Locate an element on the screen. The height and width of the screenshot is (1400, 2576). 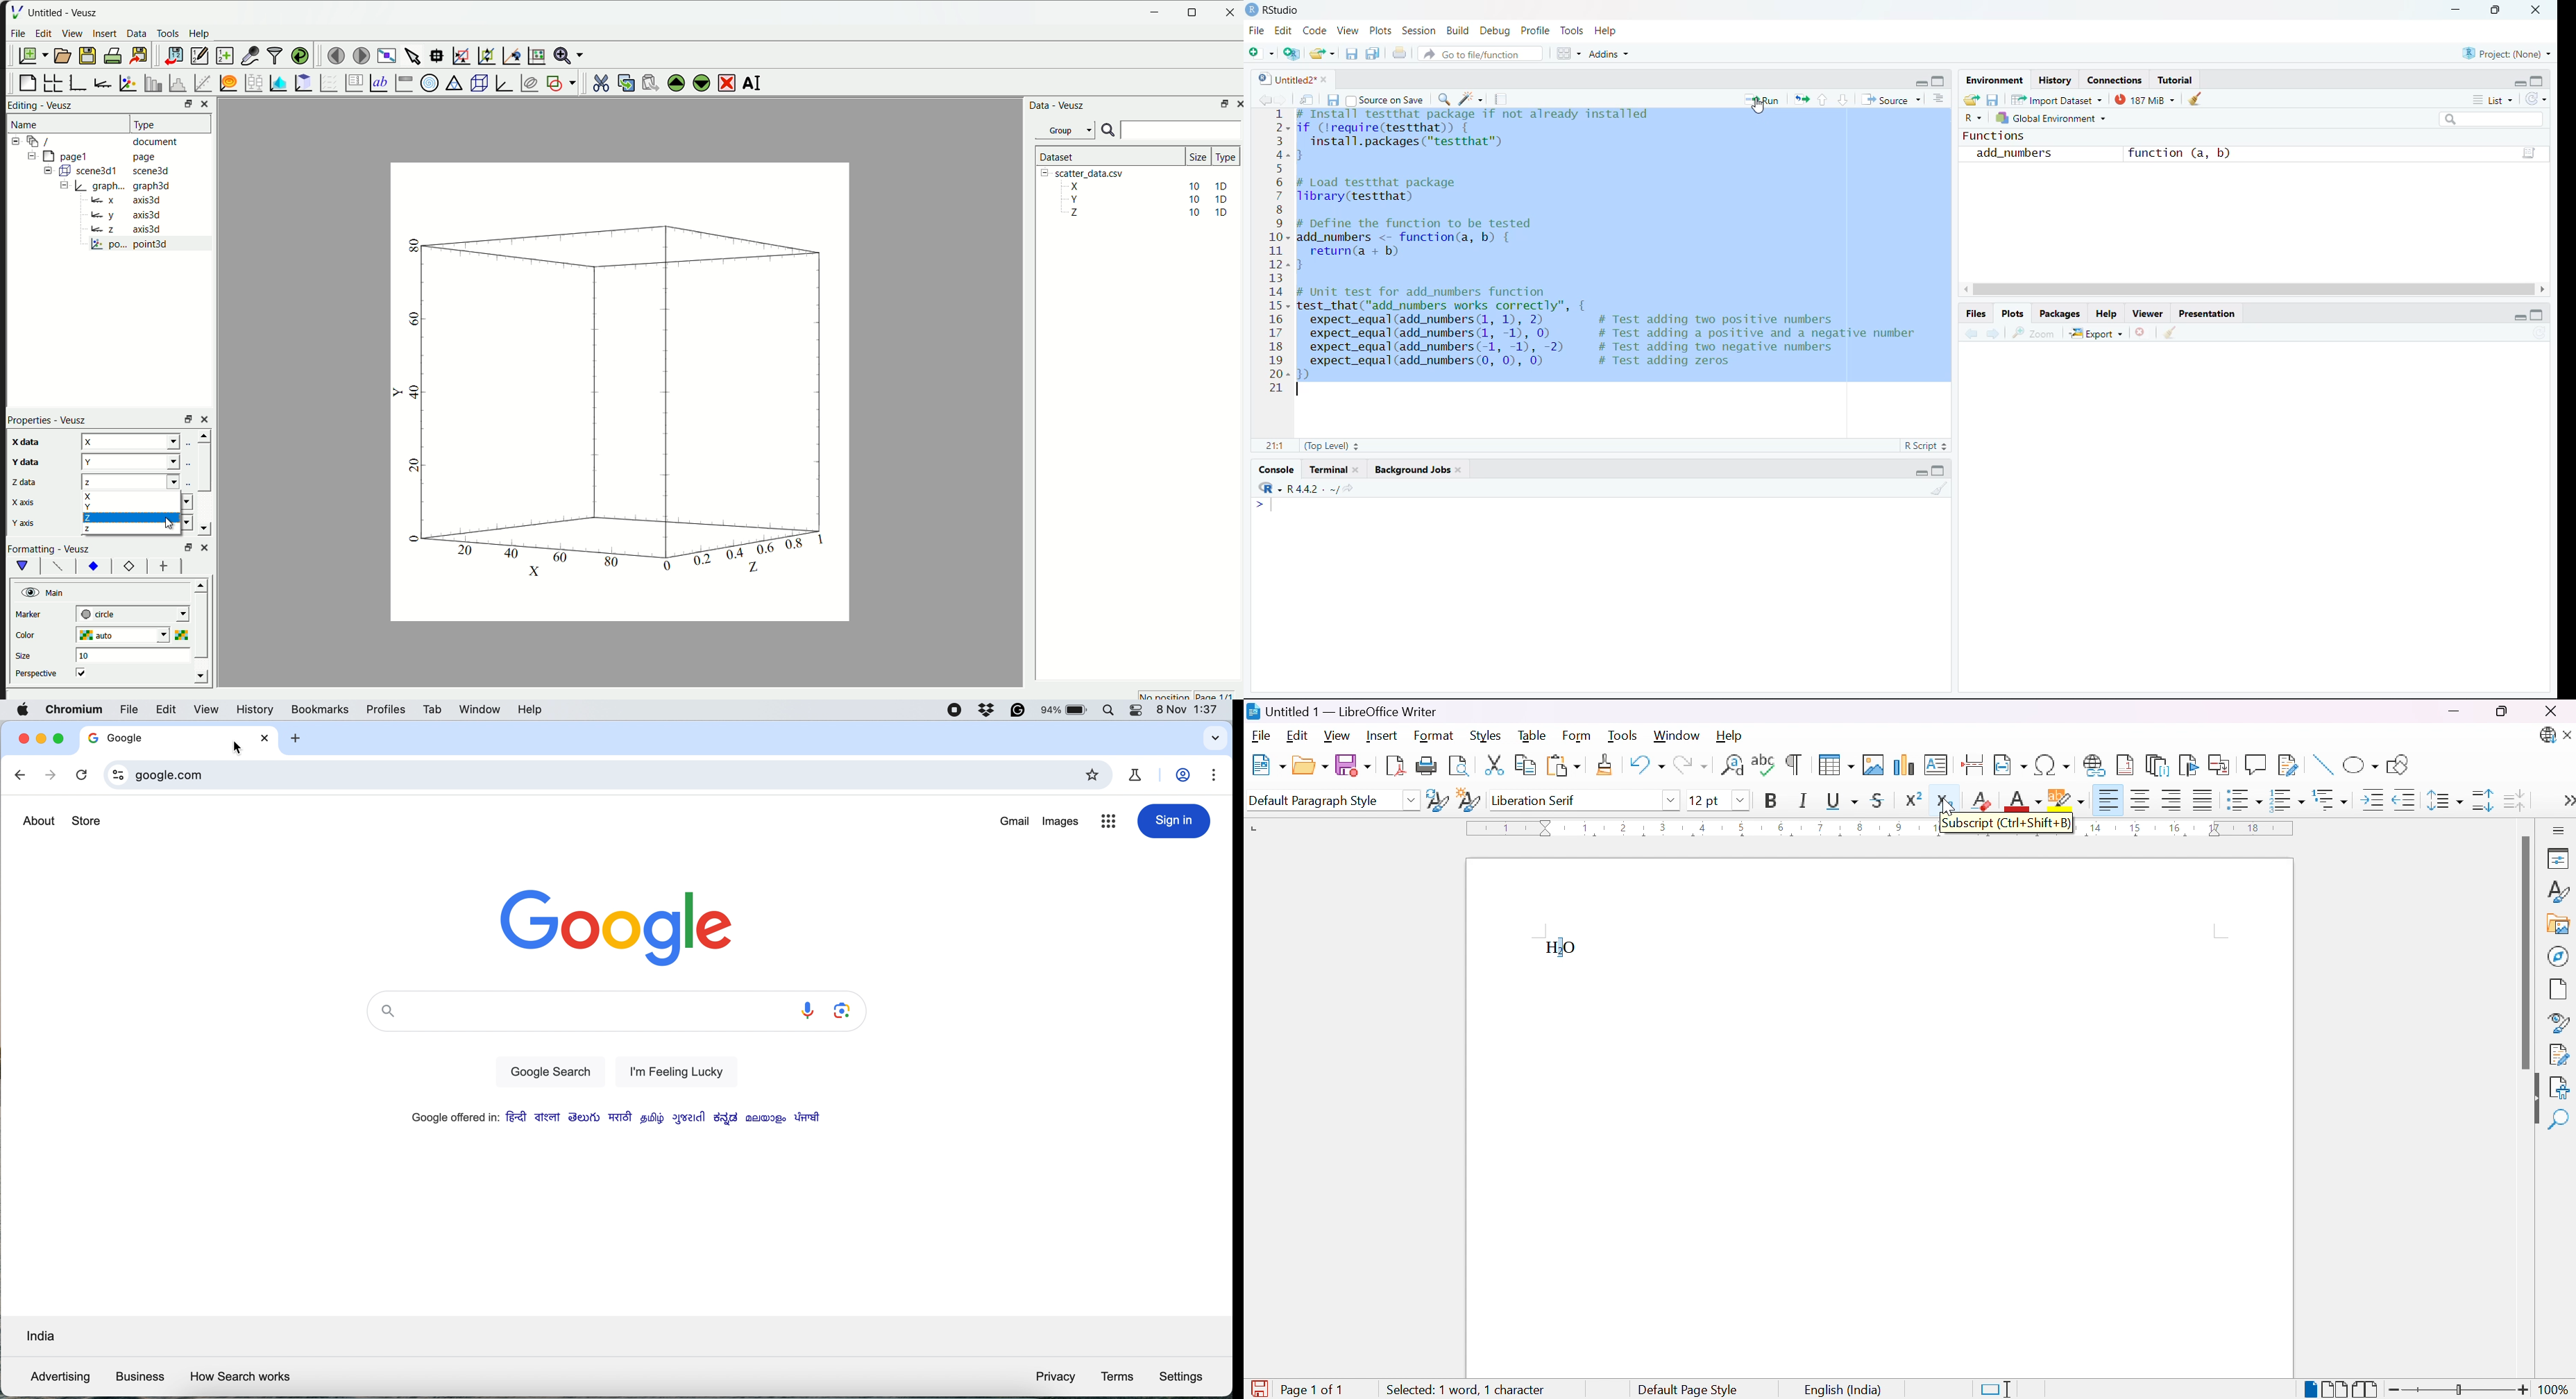
cursor is located at coordinates (235, 750).